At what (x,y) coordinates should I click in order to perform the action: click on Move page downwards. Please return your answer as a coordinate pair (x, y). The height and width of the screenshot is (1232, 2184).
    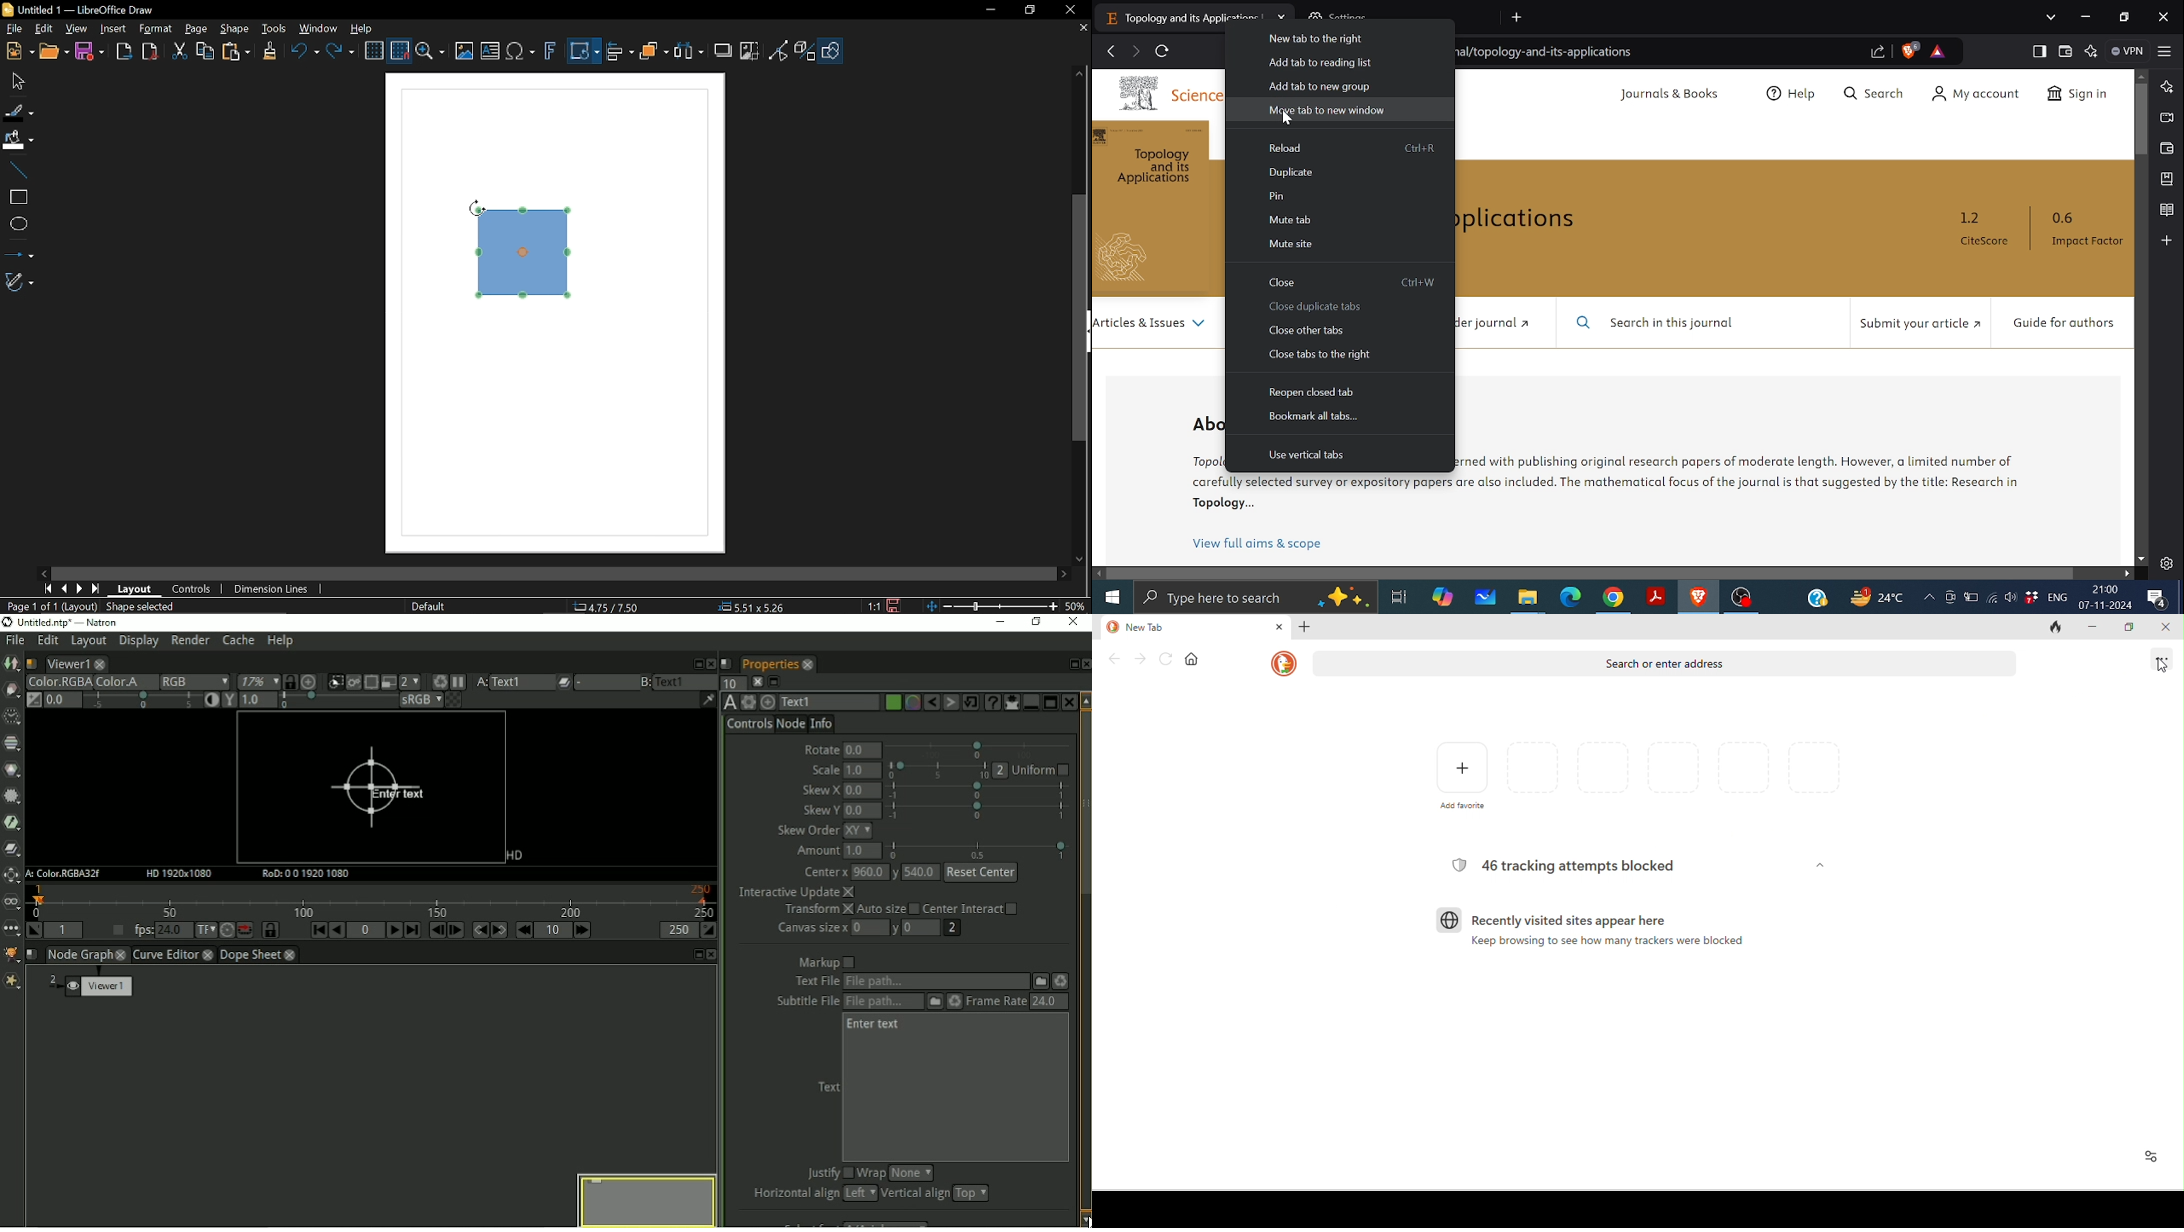
    Looking at the image, I should click on (2142, 559).